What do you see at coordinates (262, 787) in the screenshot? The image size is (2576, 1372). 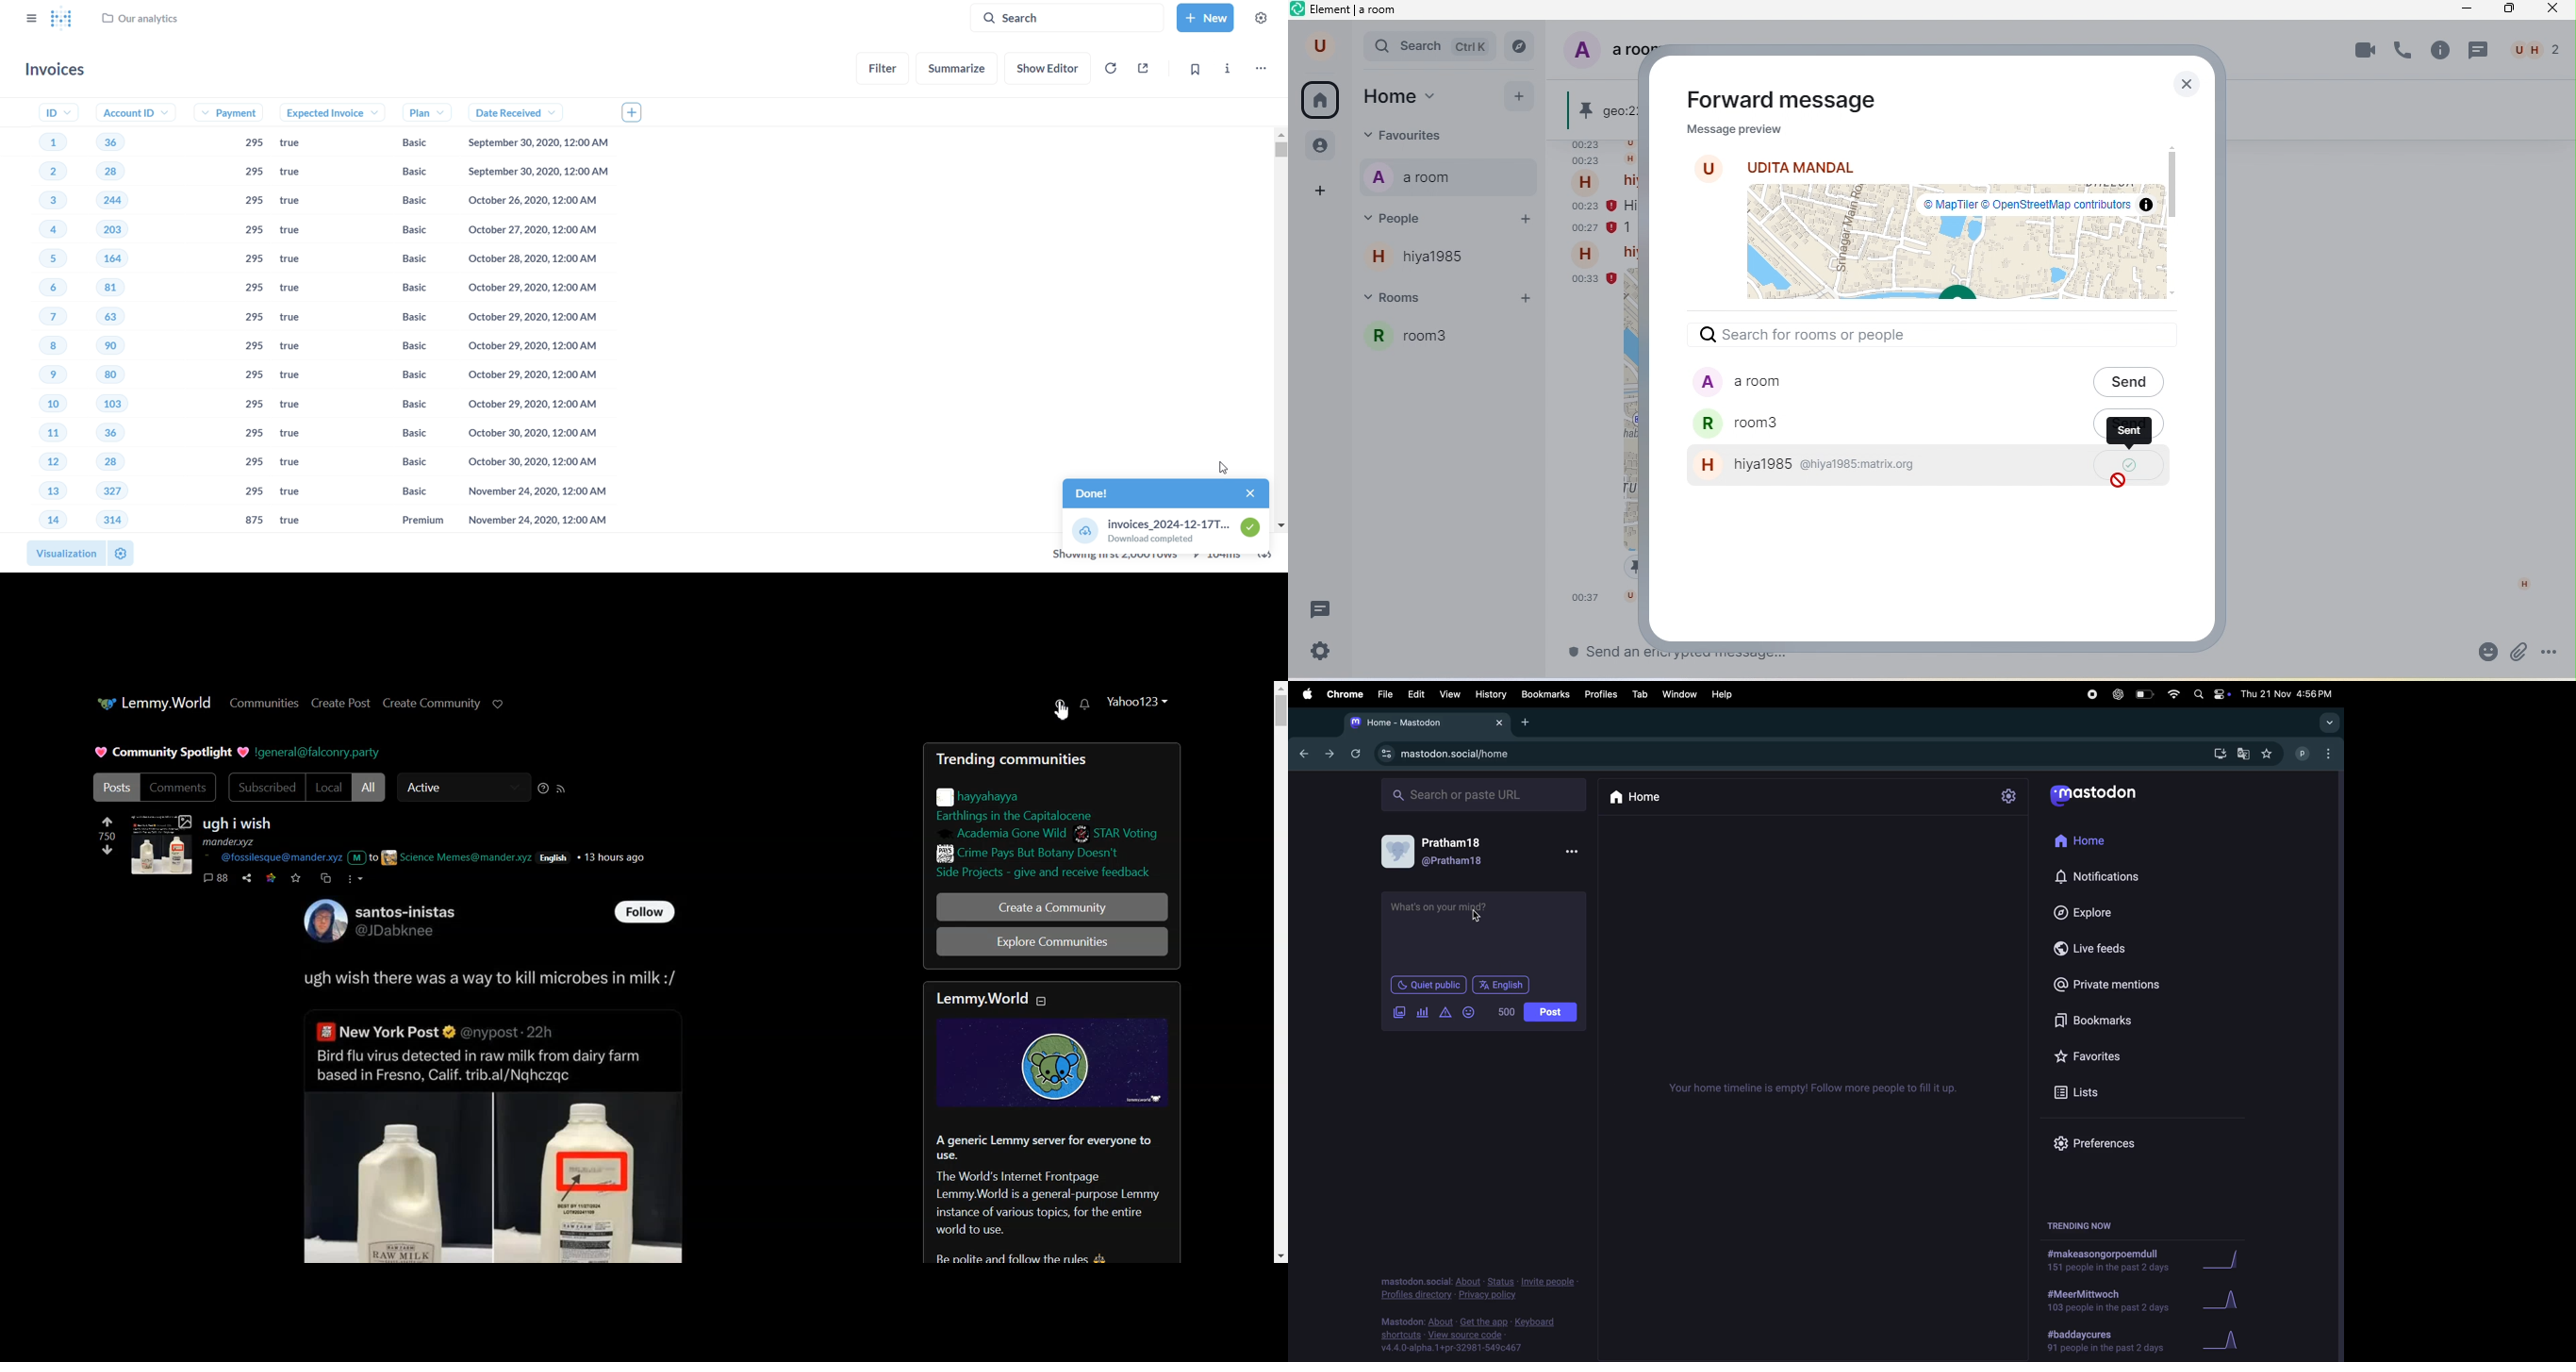 I see `subscribes` at bounding box center [262, 787].